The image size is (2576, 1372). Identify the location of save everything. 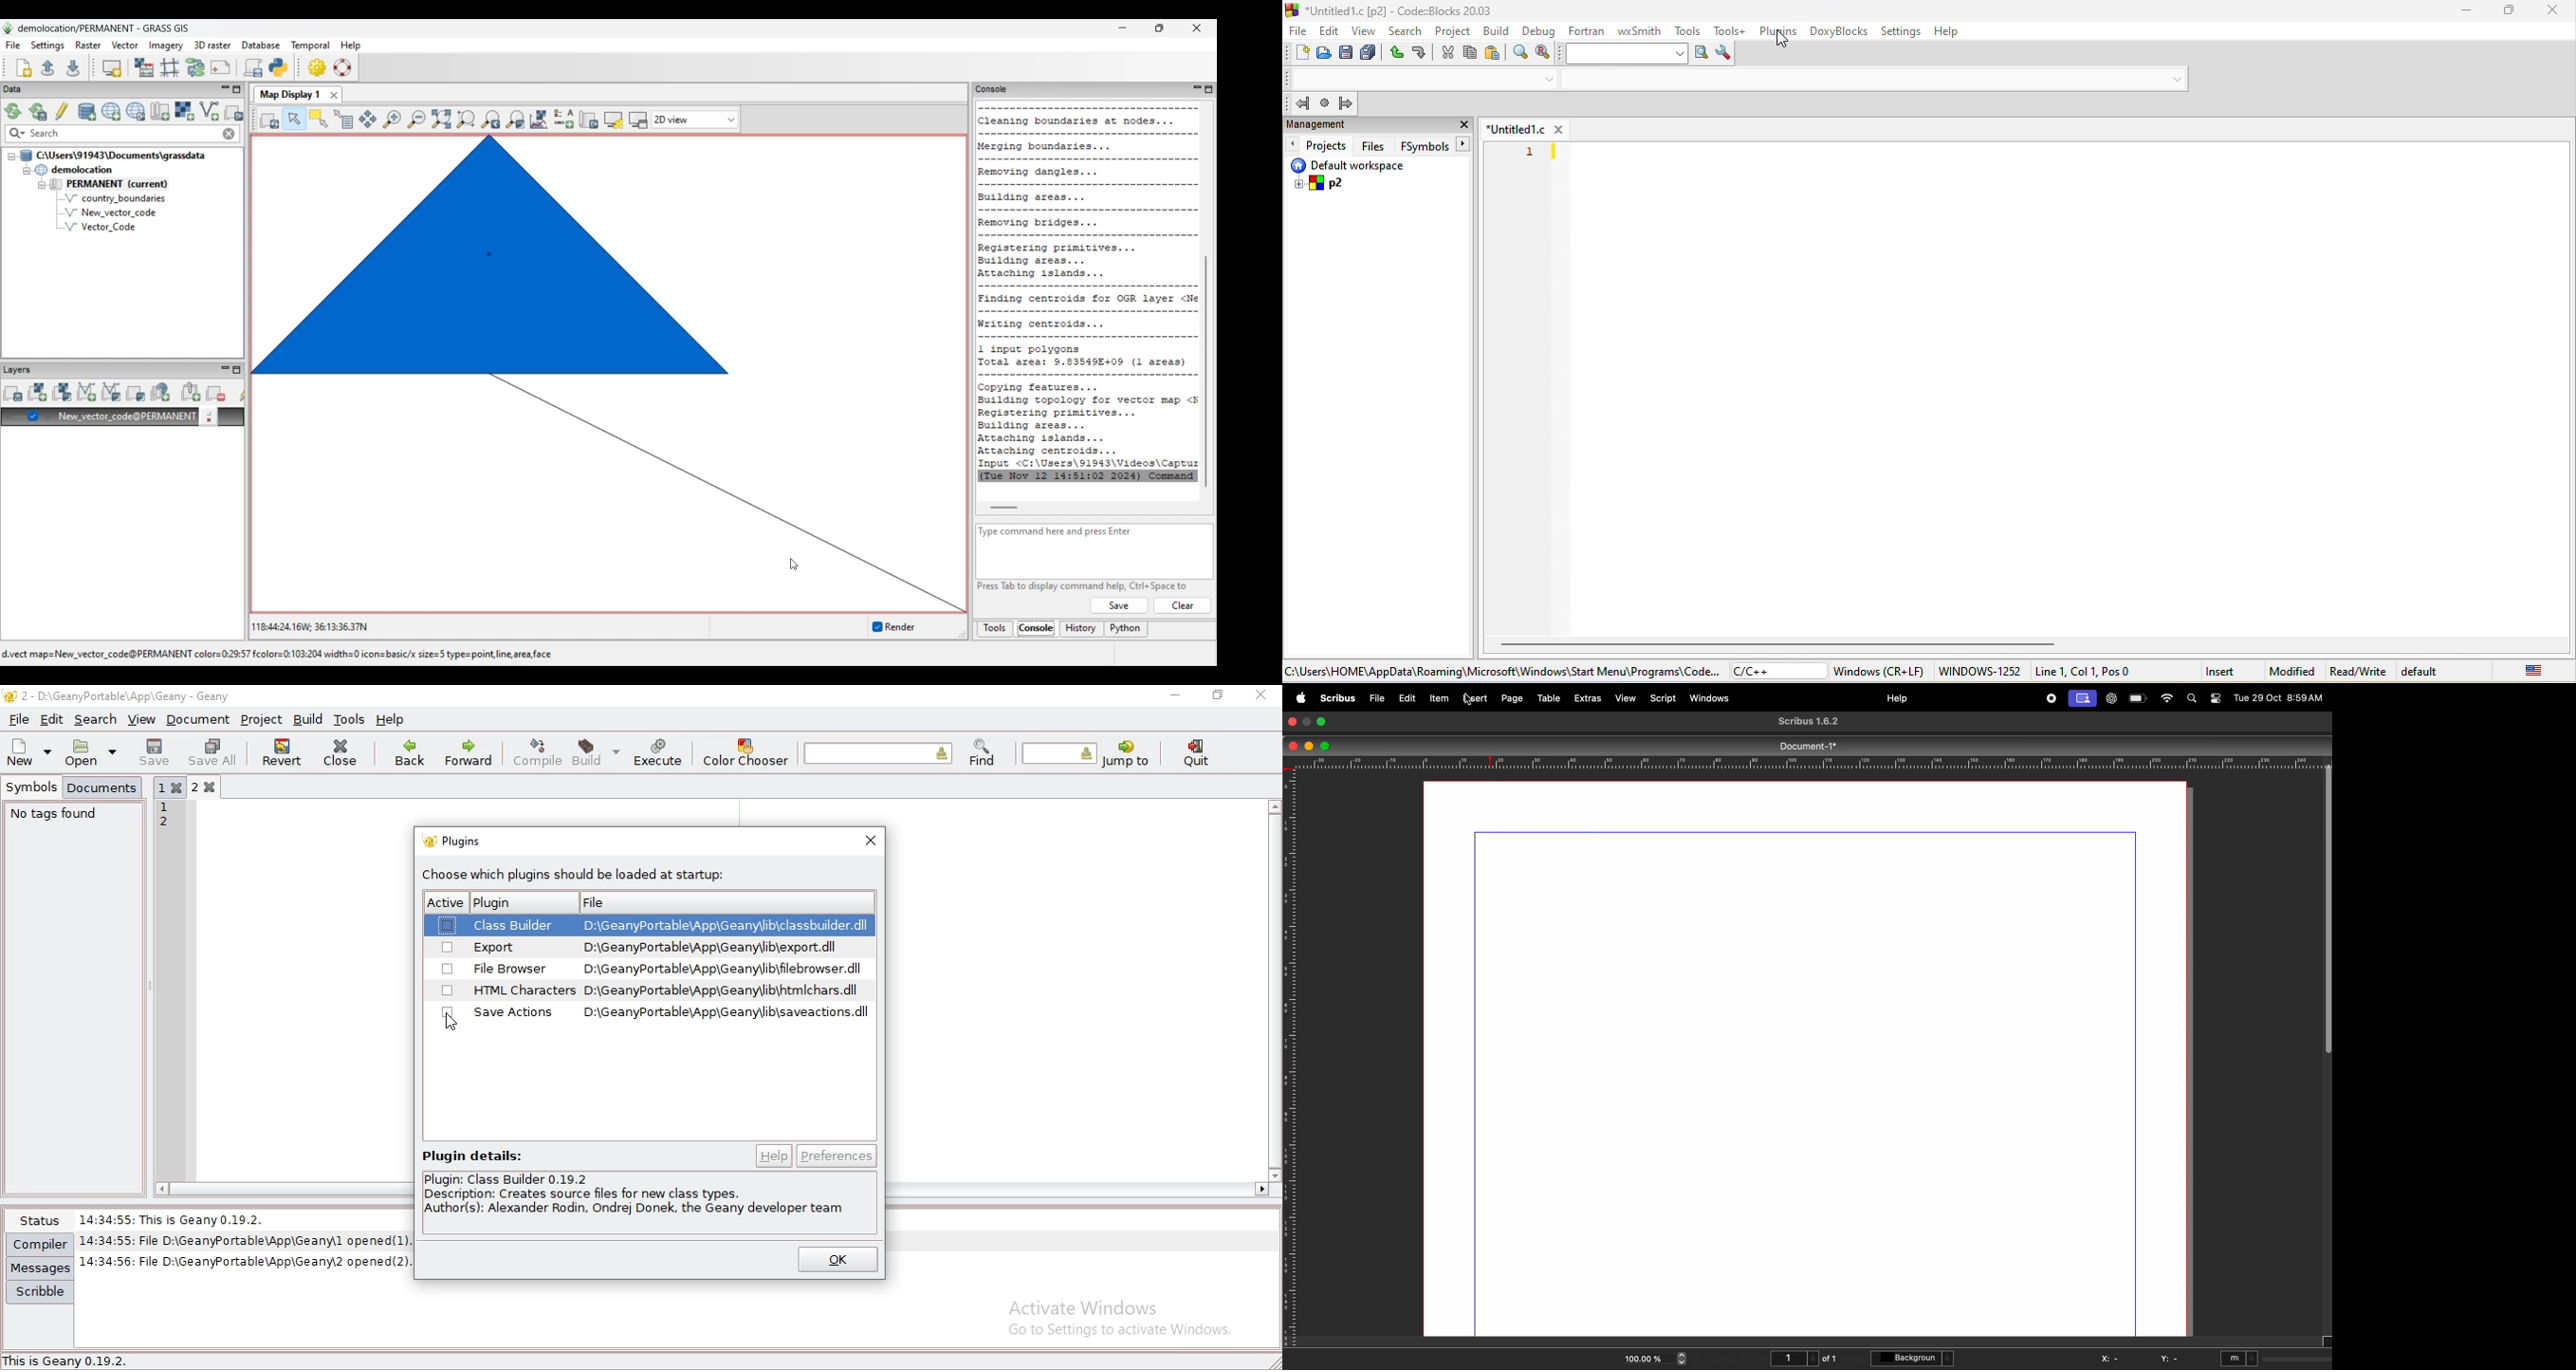
(1371, 54).